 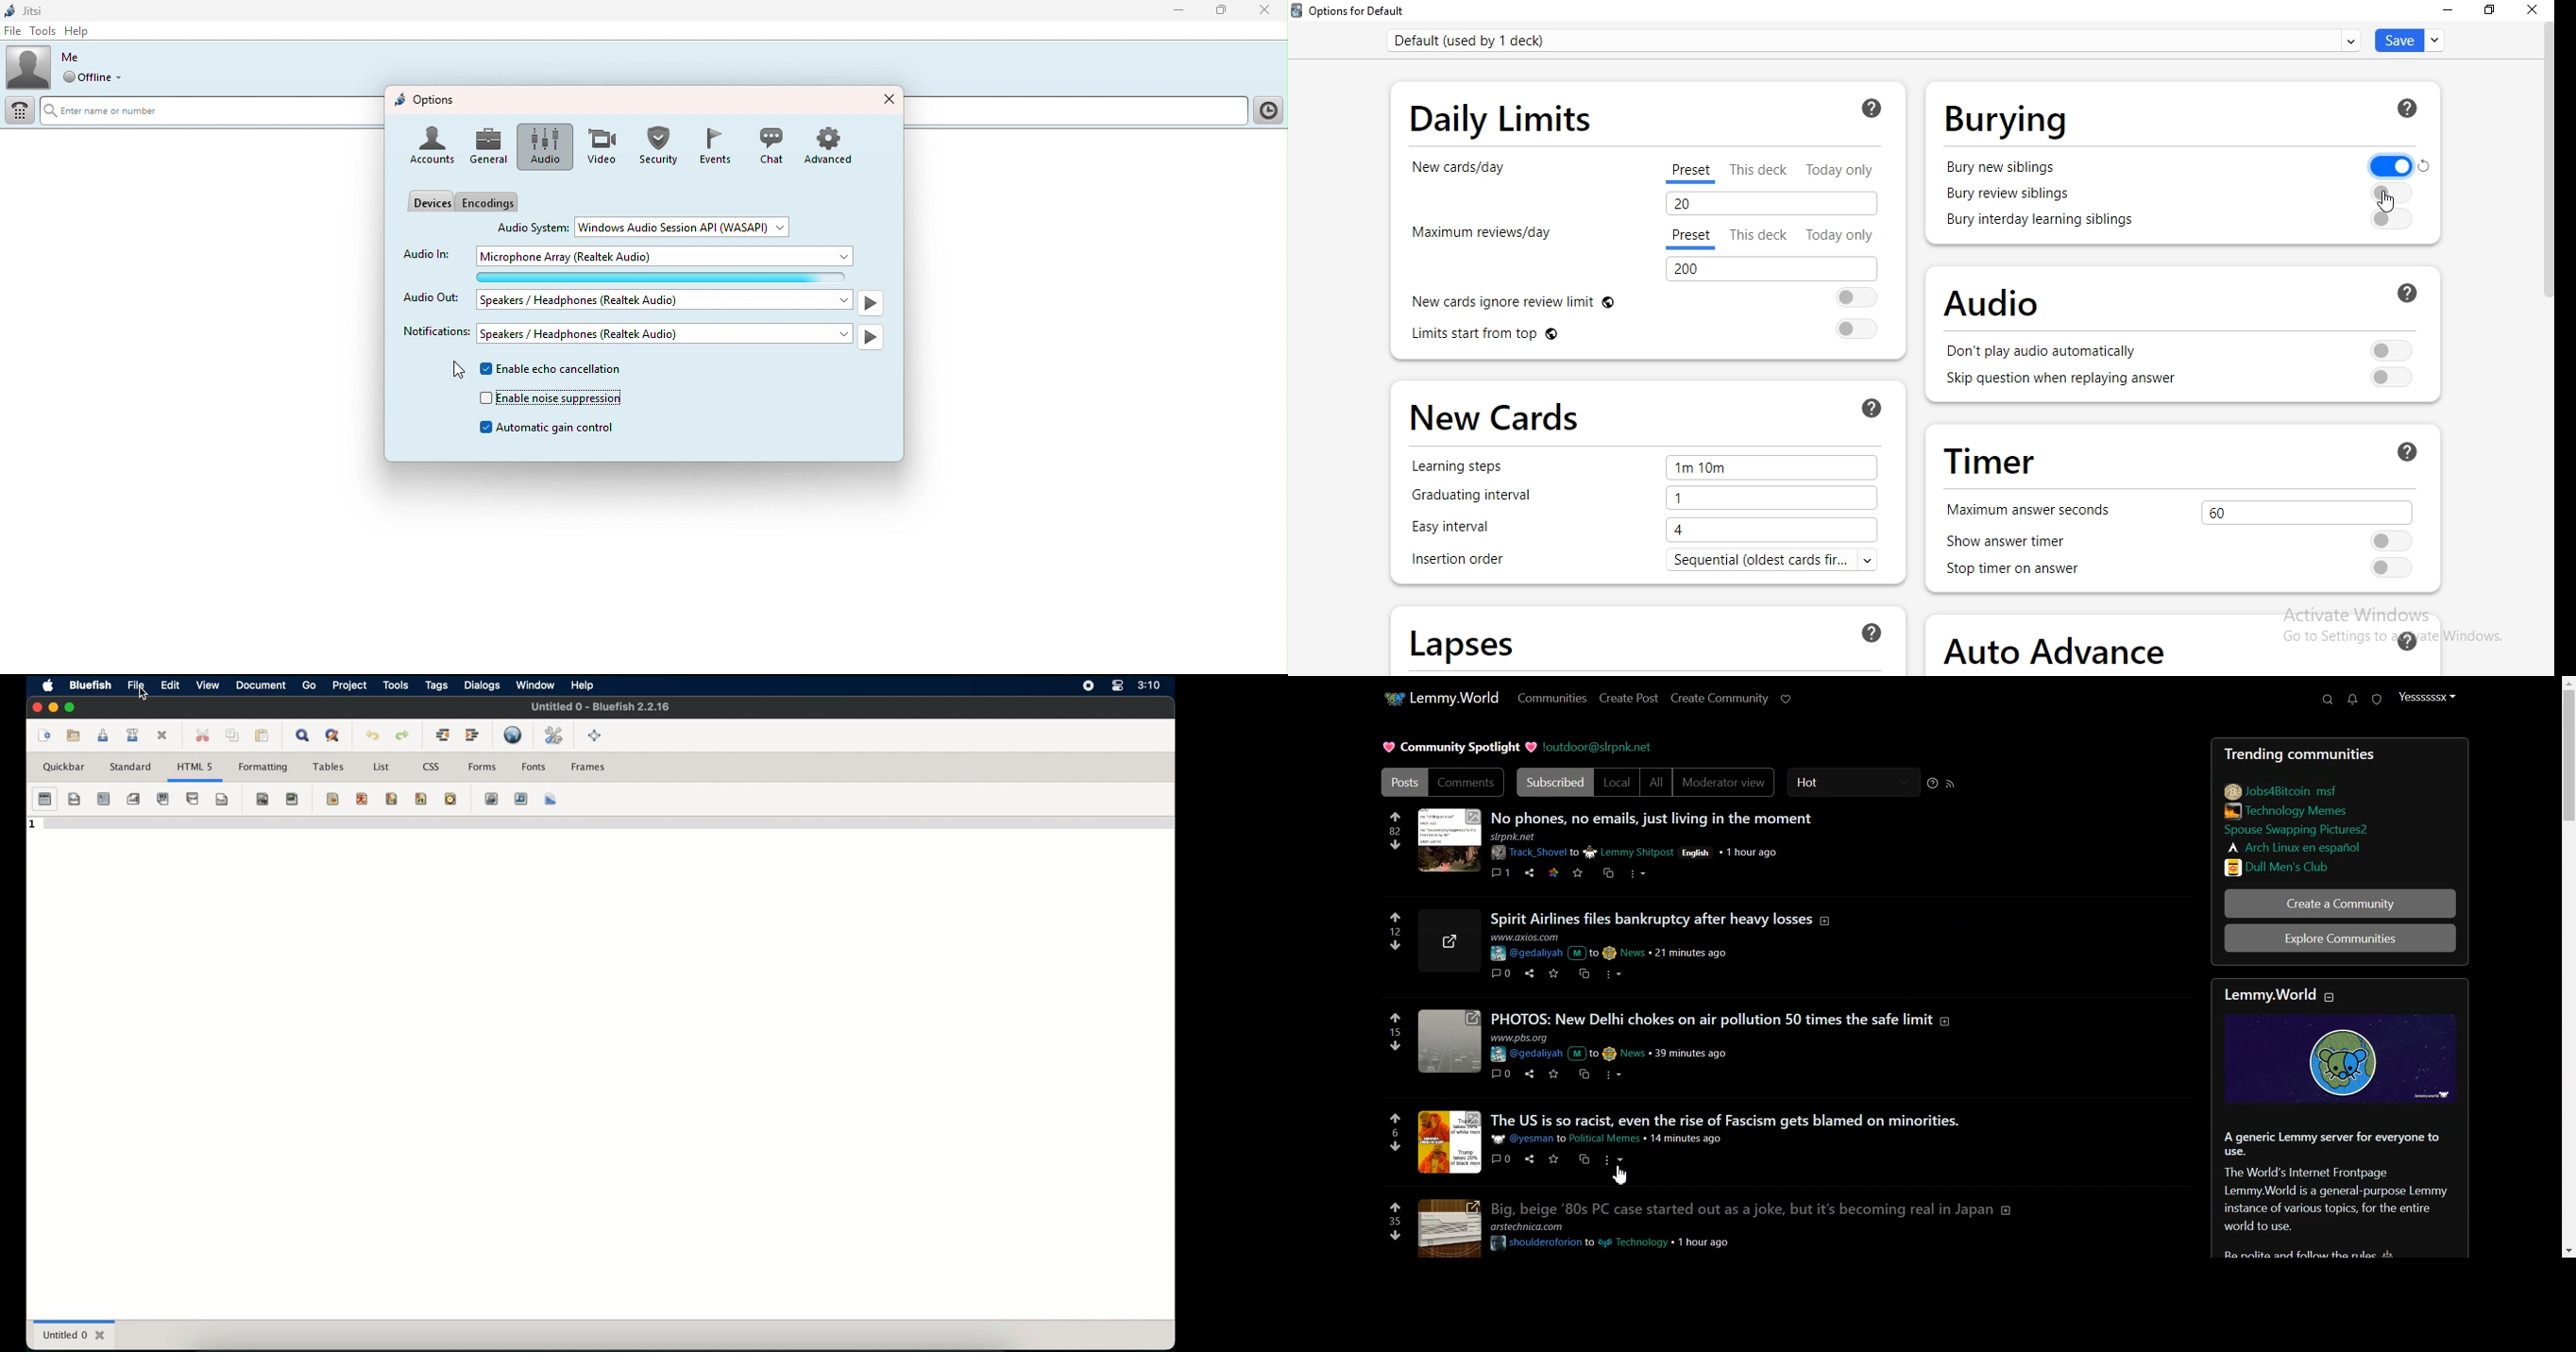 What do you see at coordinates (1764, 170) in the screenshot?
I see `this deck` at bounding box center [1764, 170].